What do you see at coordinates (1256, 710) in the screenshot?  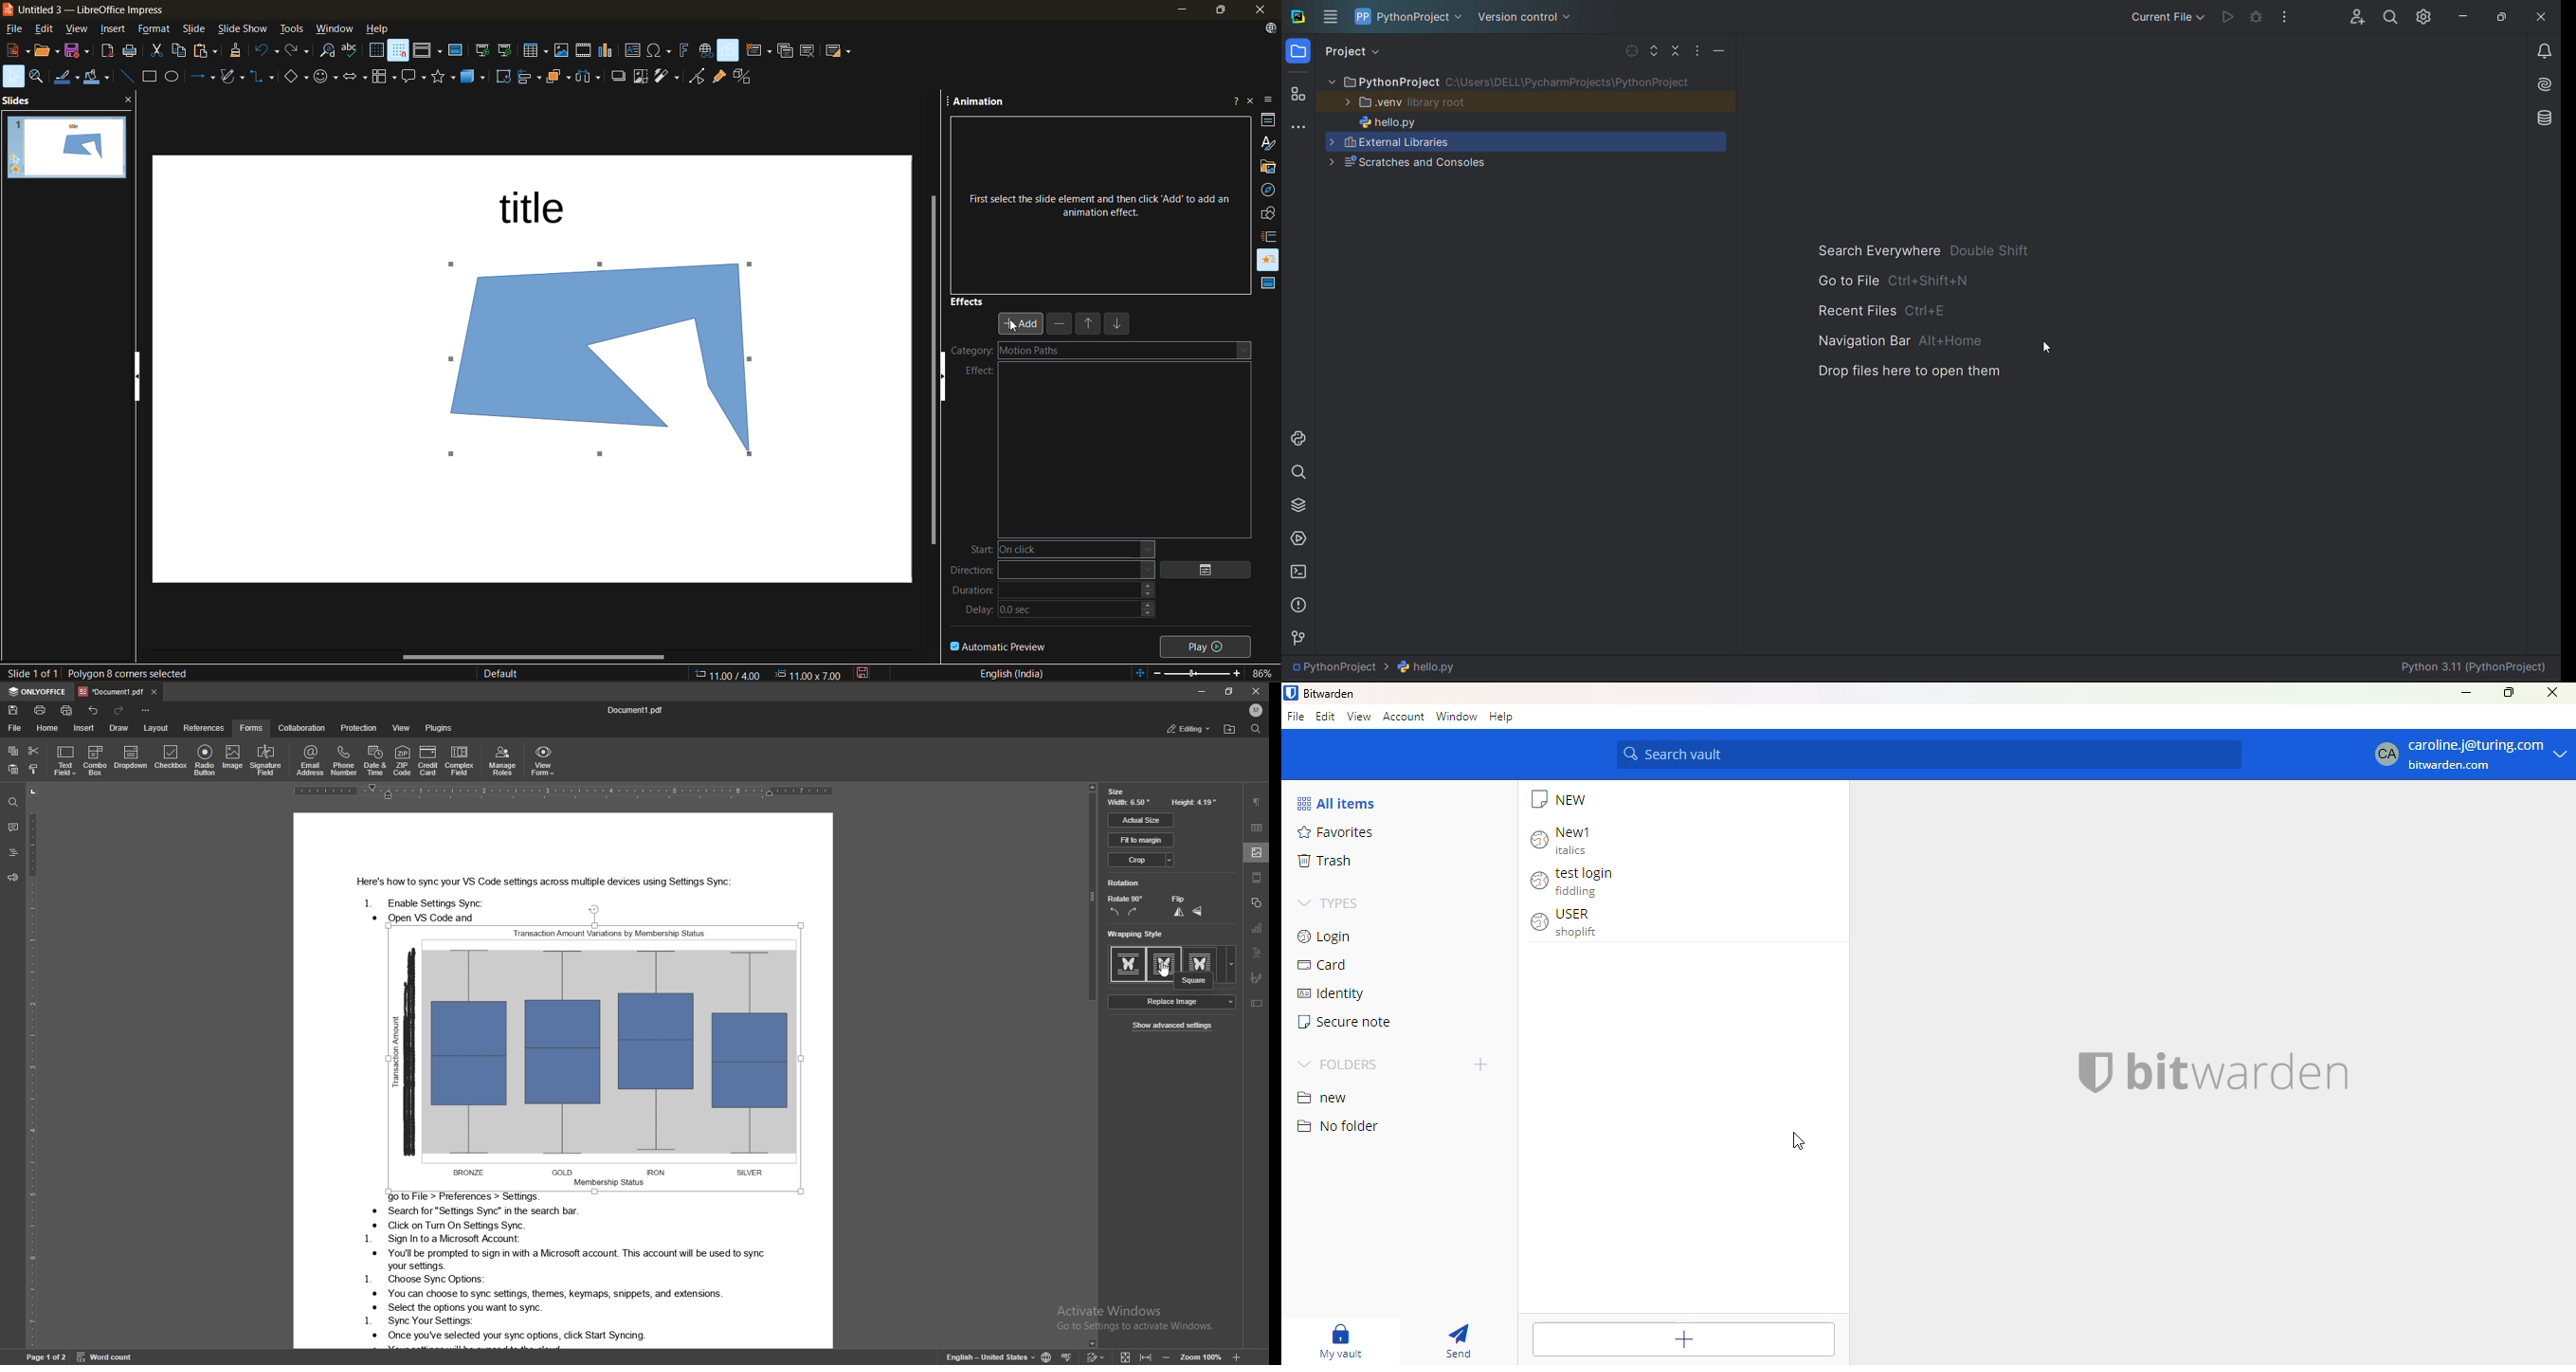 I see `profile` at bounding box center [1256, 710].